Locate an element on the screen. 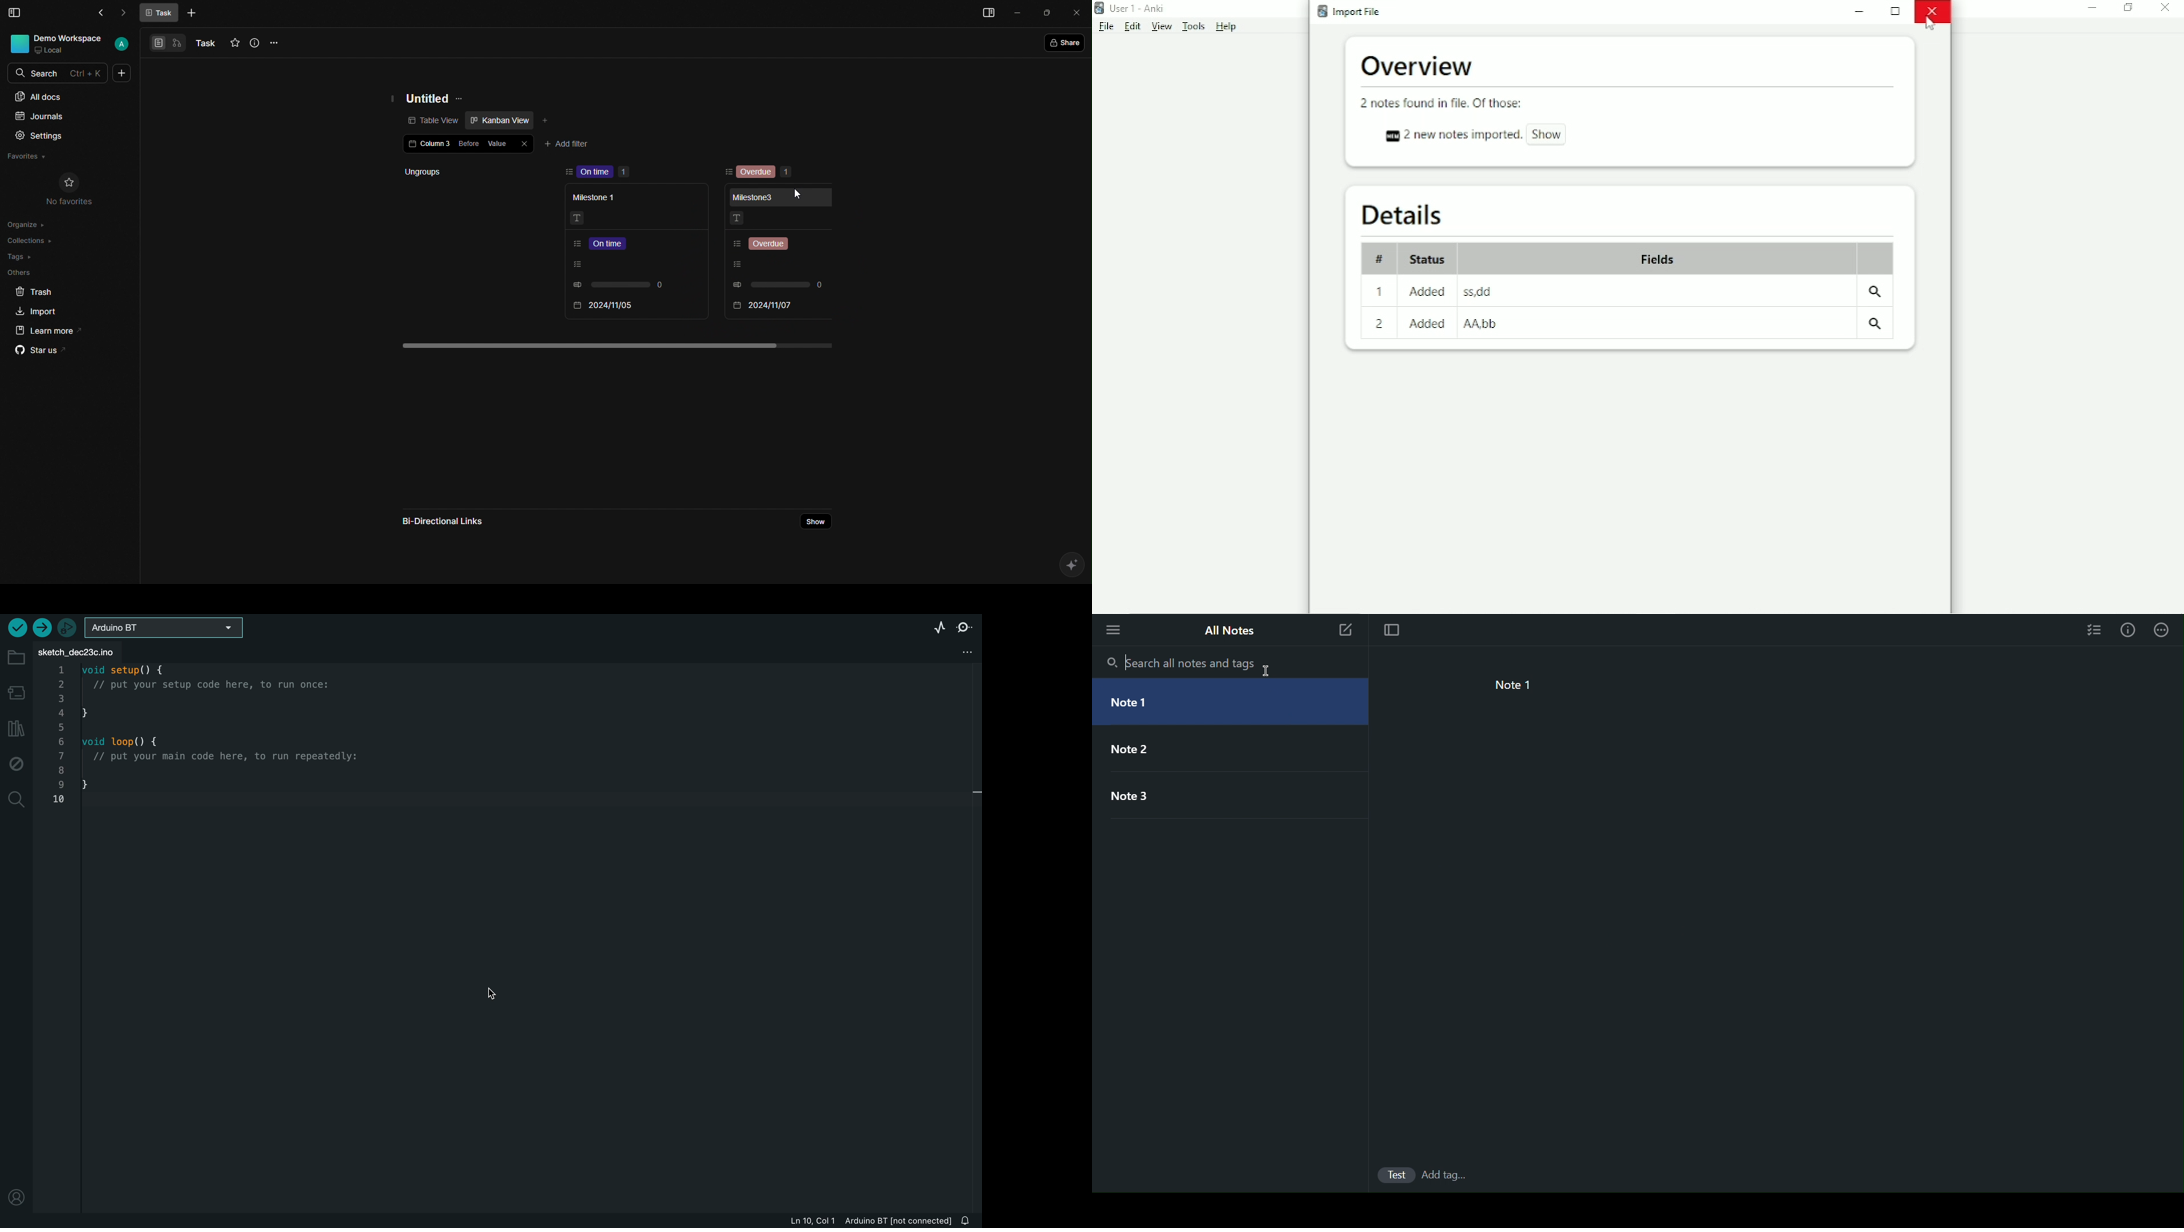  Focus Mode is located at coordinates (1391, 631).